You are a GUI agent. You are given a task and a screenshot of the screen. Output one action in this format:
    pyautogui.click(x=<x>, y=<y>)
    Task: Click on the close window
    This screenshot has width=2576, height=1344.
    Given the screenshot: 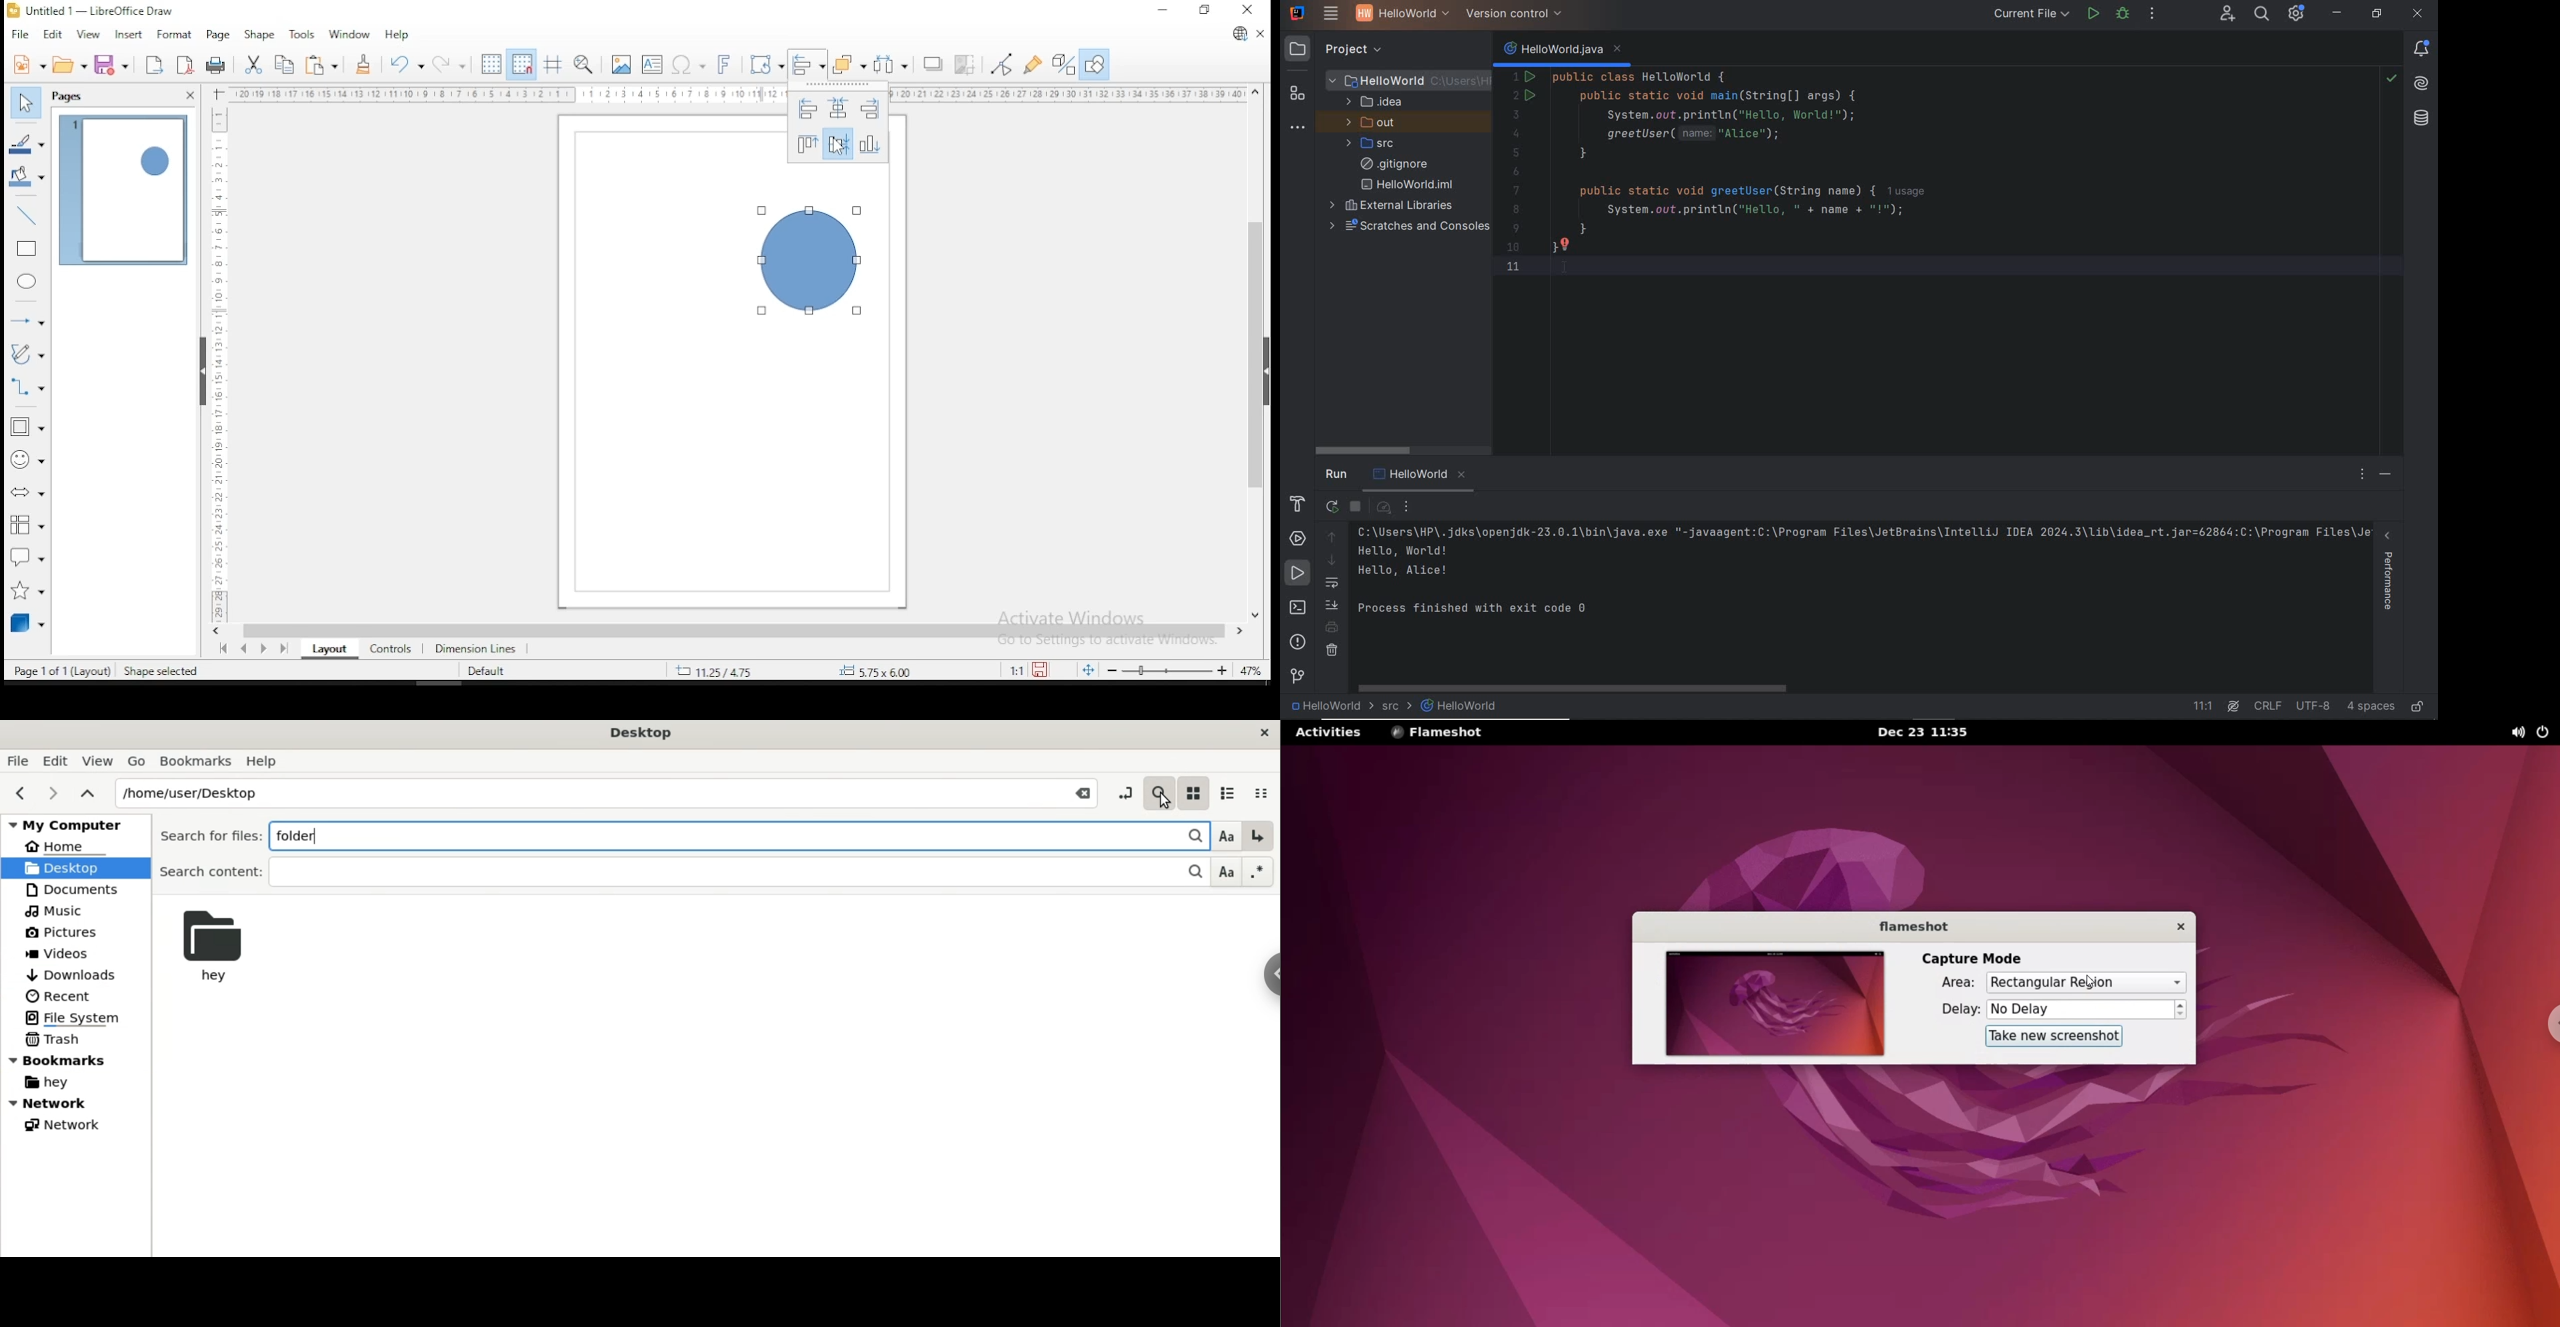 What is the action you would take?
    pyautogui.click(x=1249, y=10)
    